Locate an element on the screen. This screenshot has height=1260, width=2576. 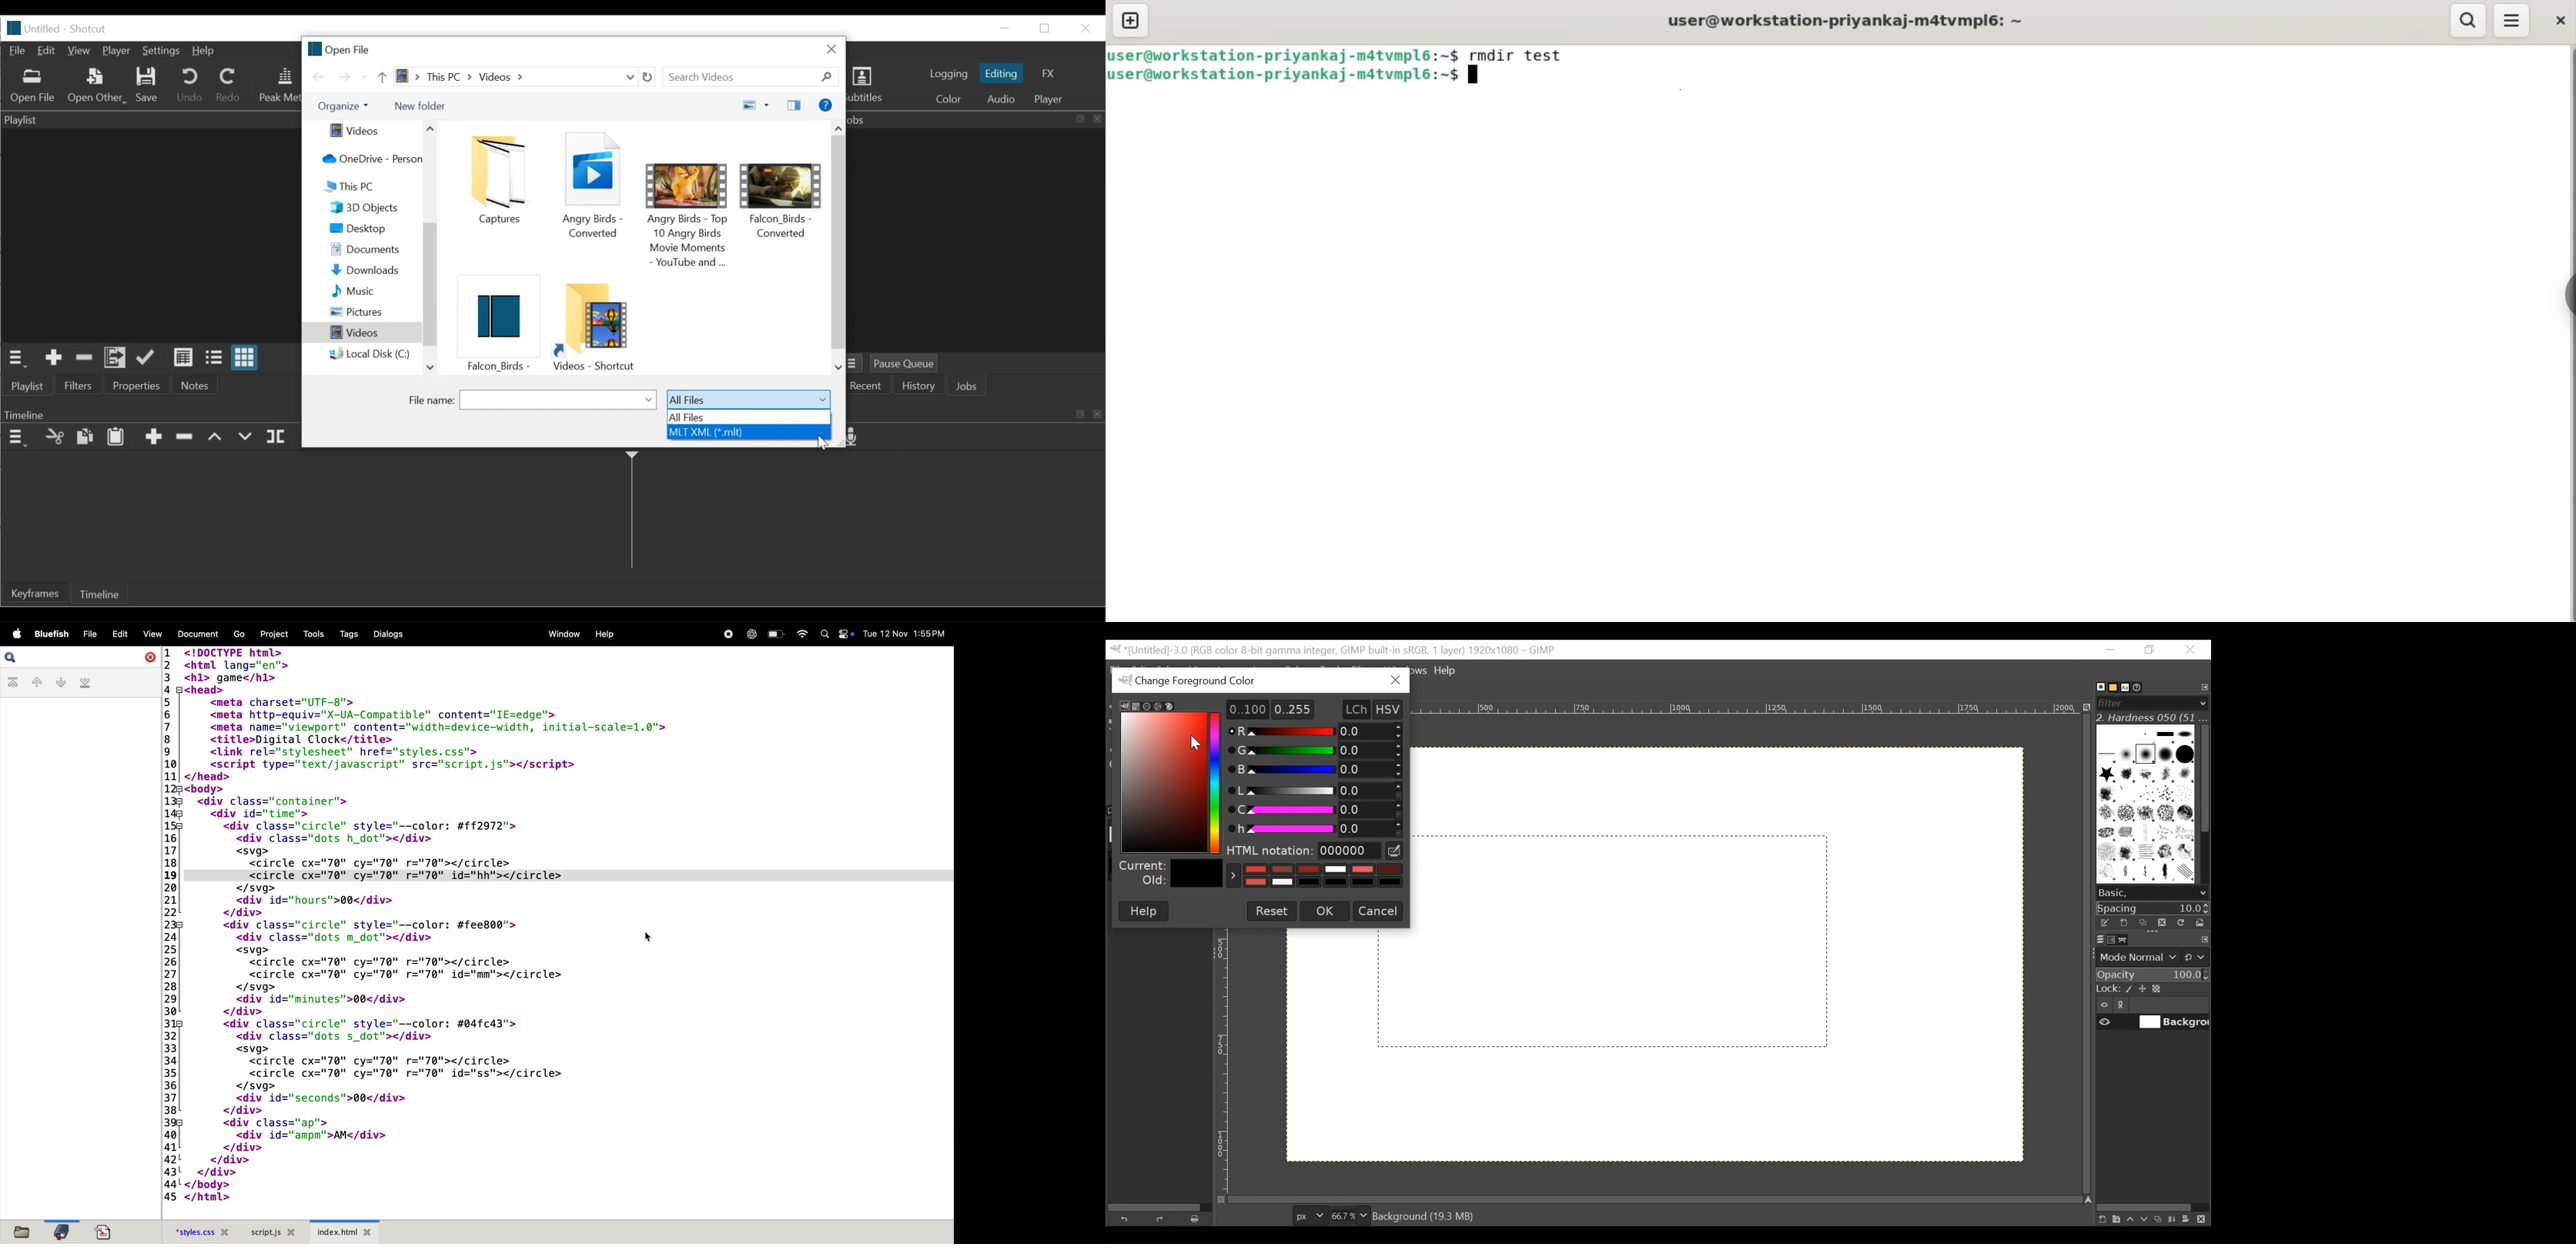
Edit the brush is located at coordinates (2104, 923).